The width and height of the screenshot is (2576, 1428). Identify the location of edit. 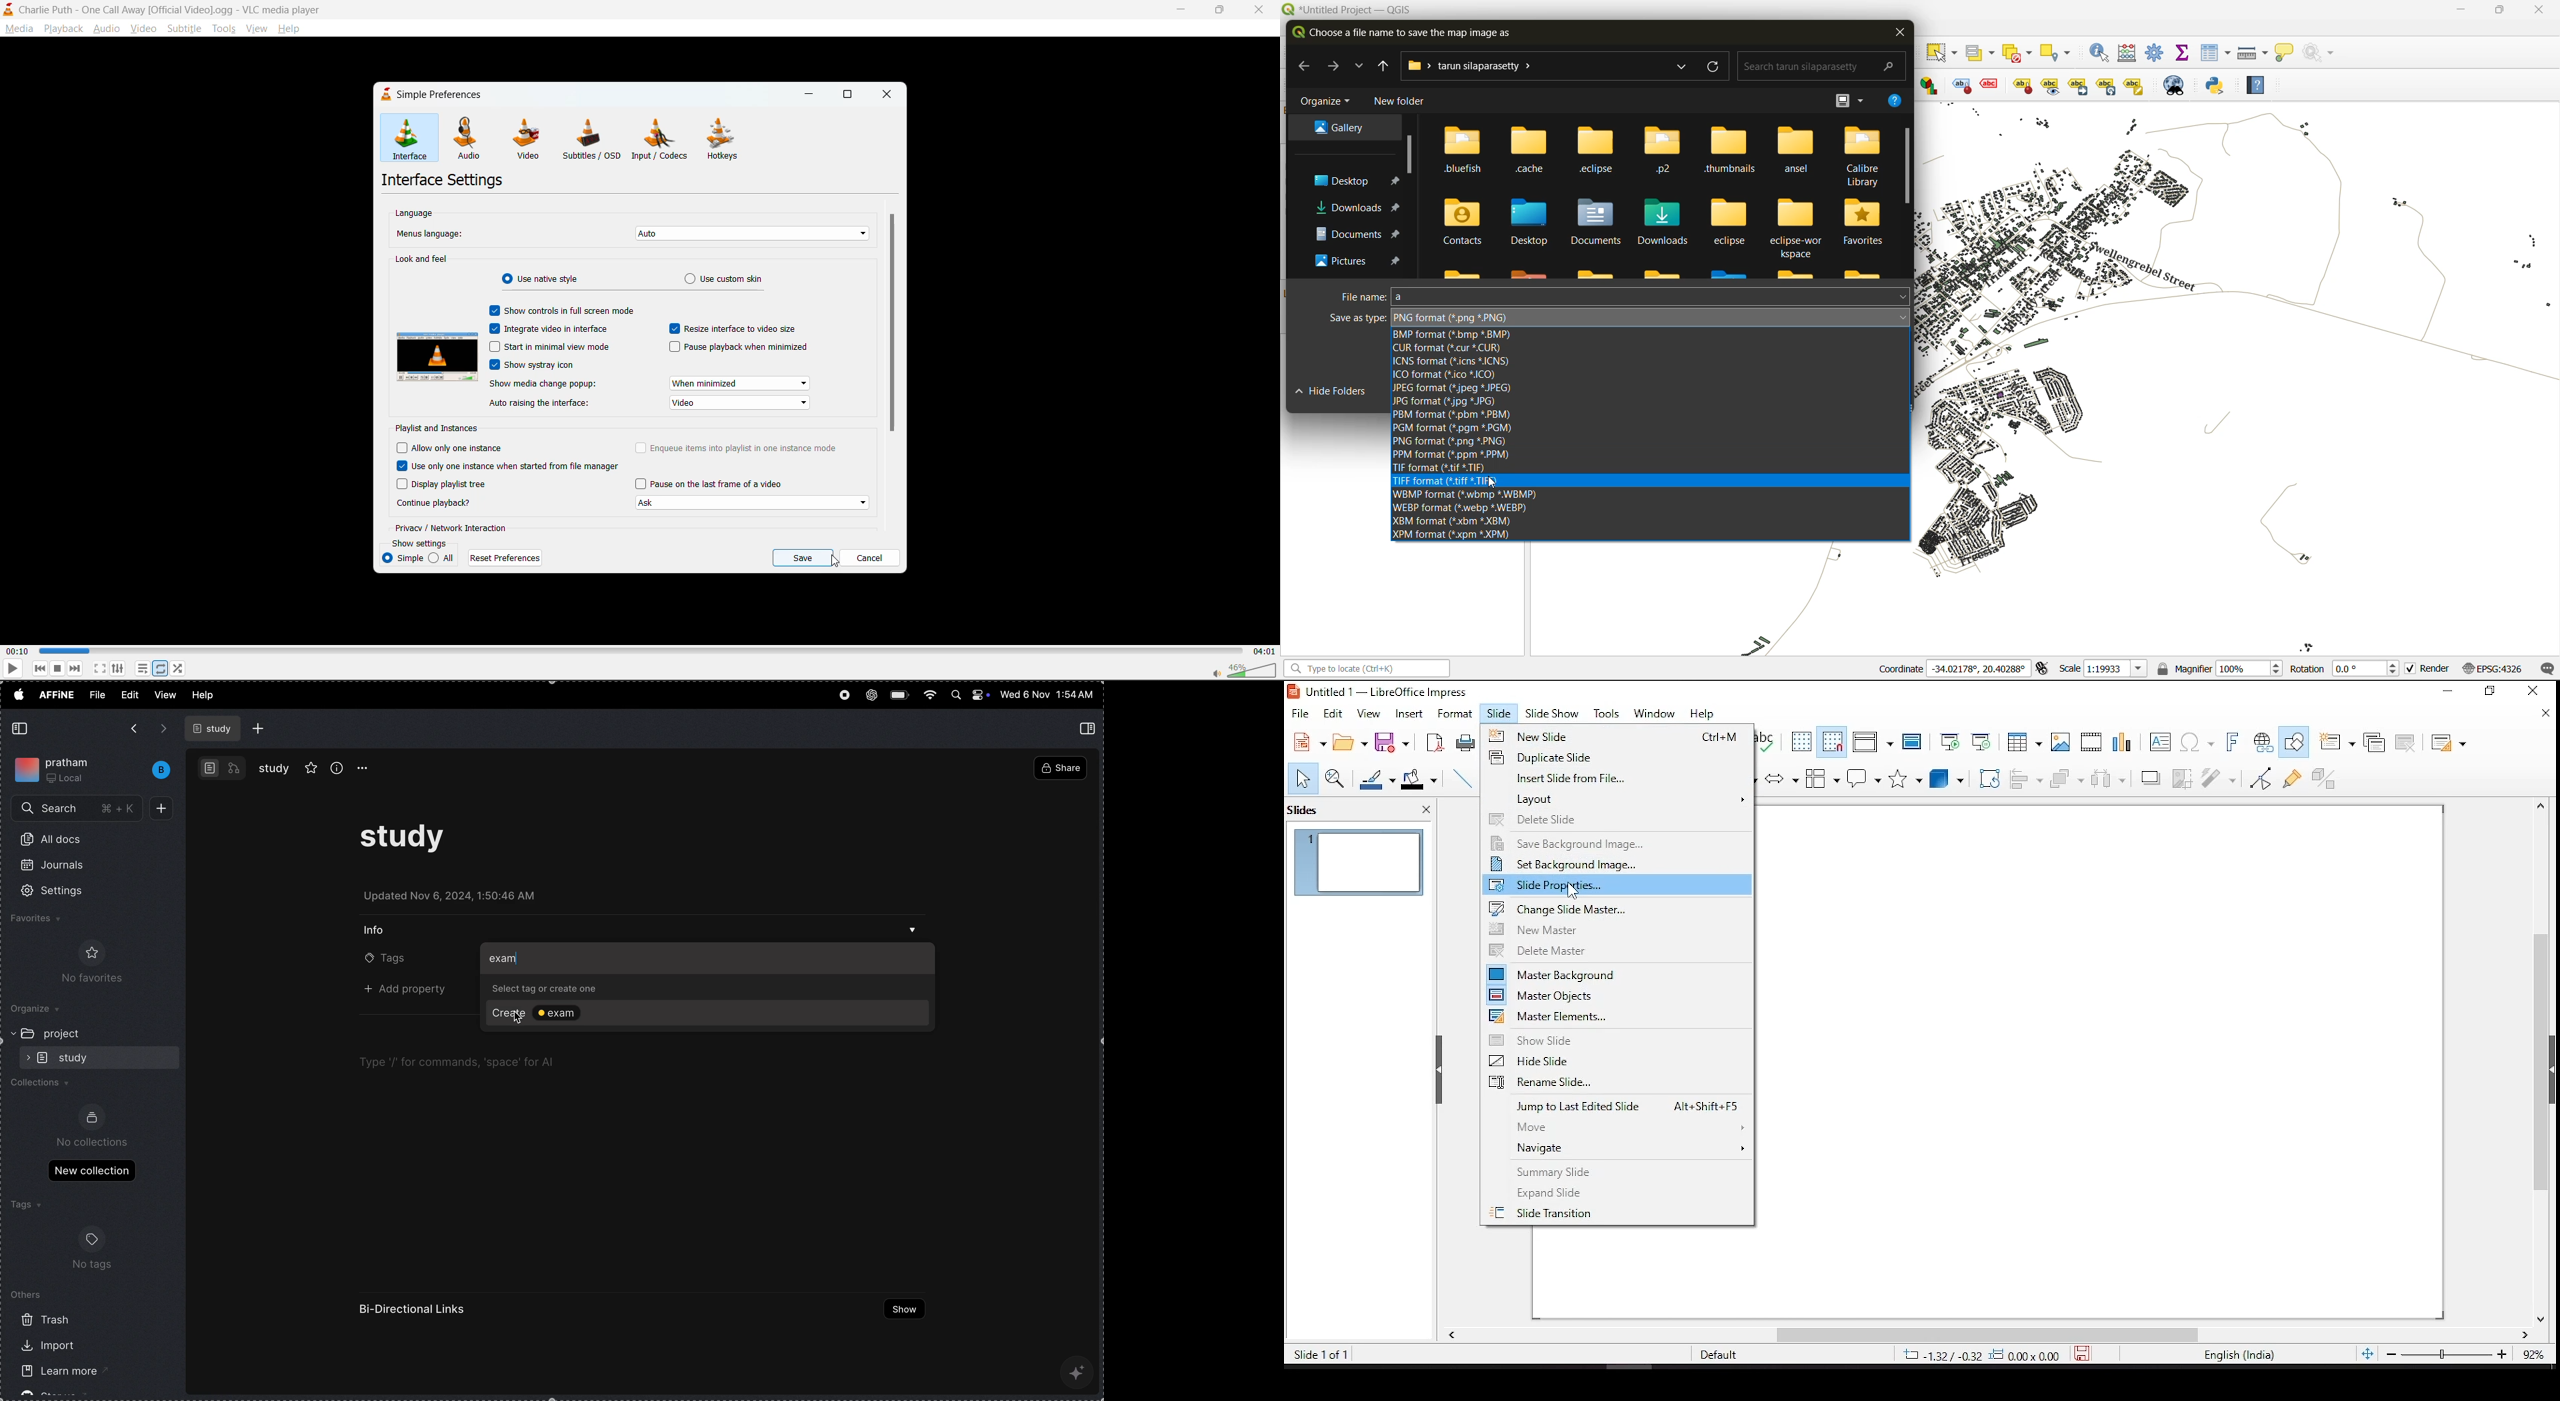
(1332, 712).